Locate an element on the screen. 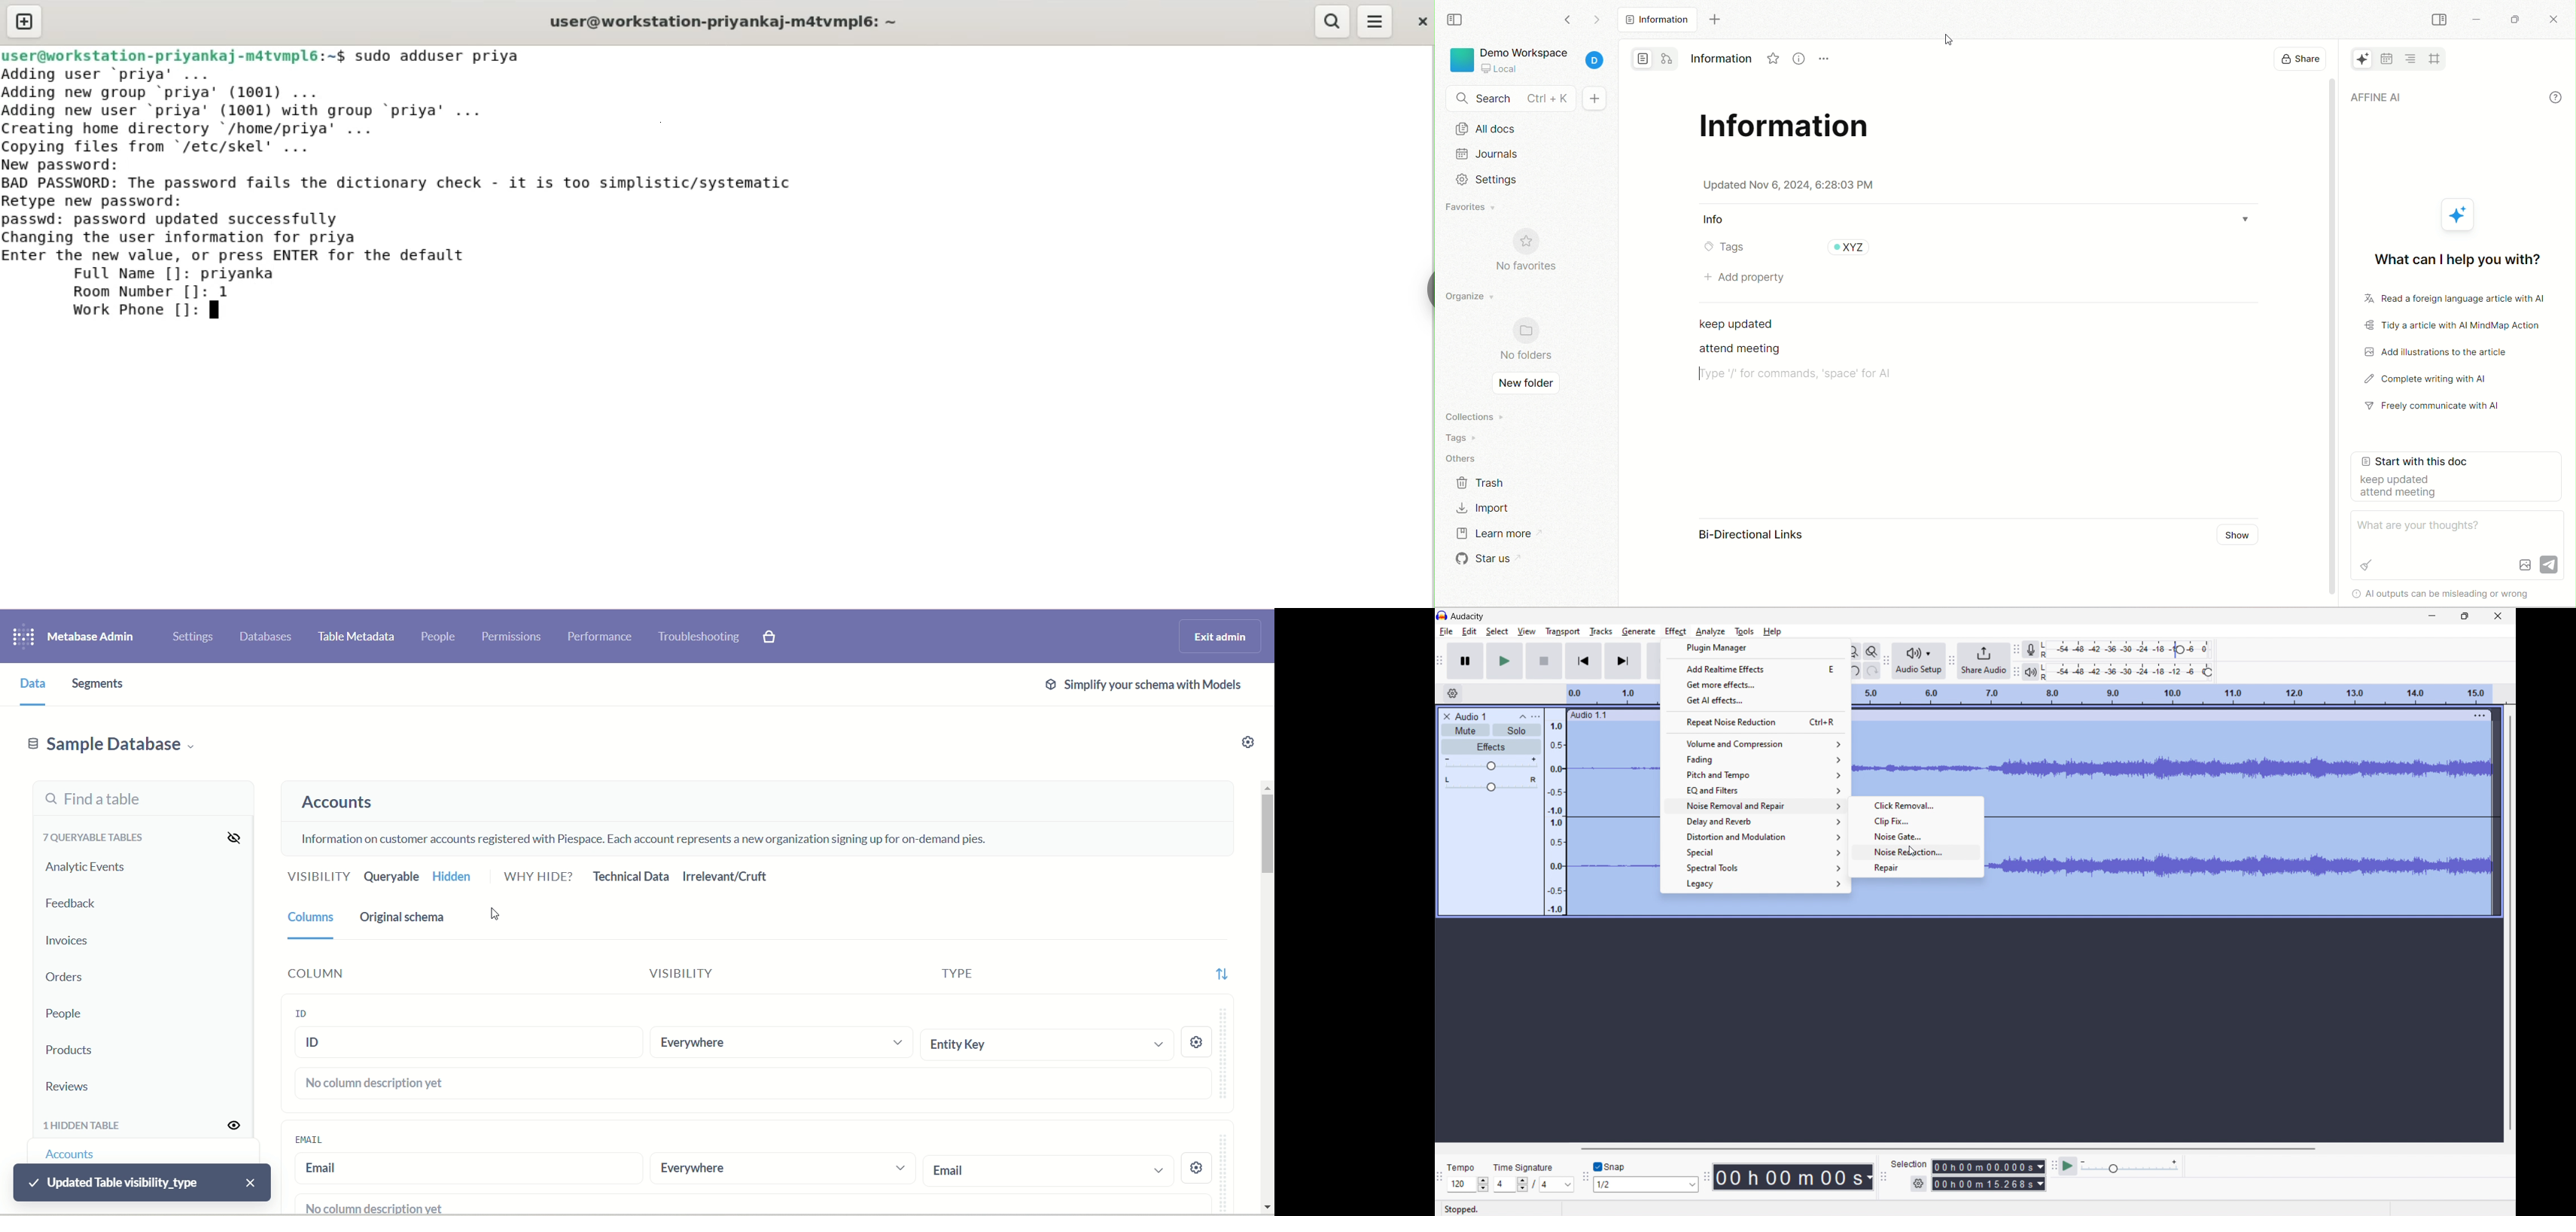 Image resolution: width=2576 pixels, height=1232 pixels. start time is located at coordinates (1989, 1166).